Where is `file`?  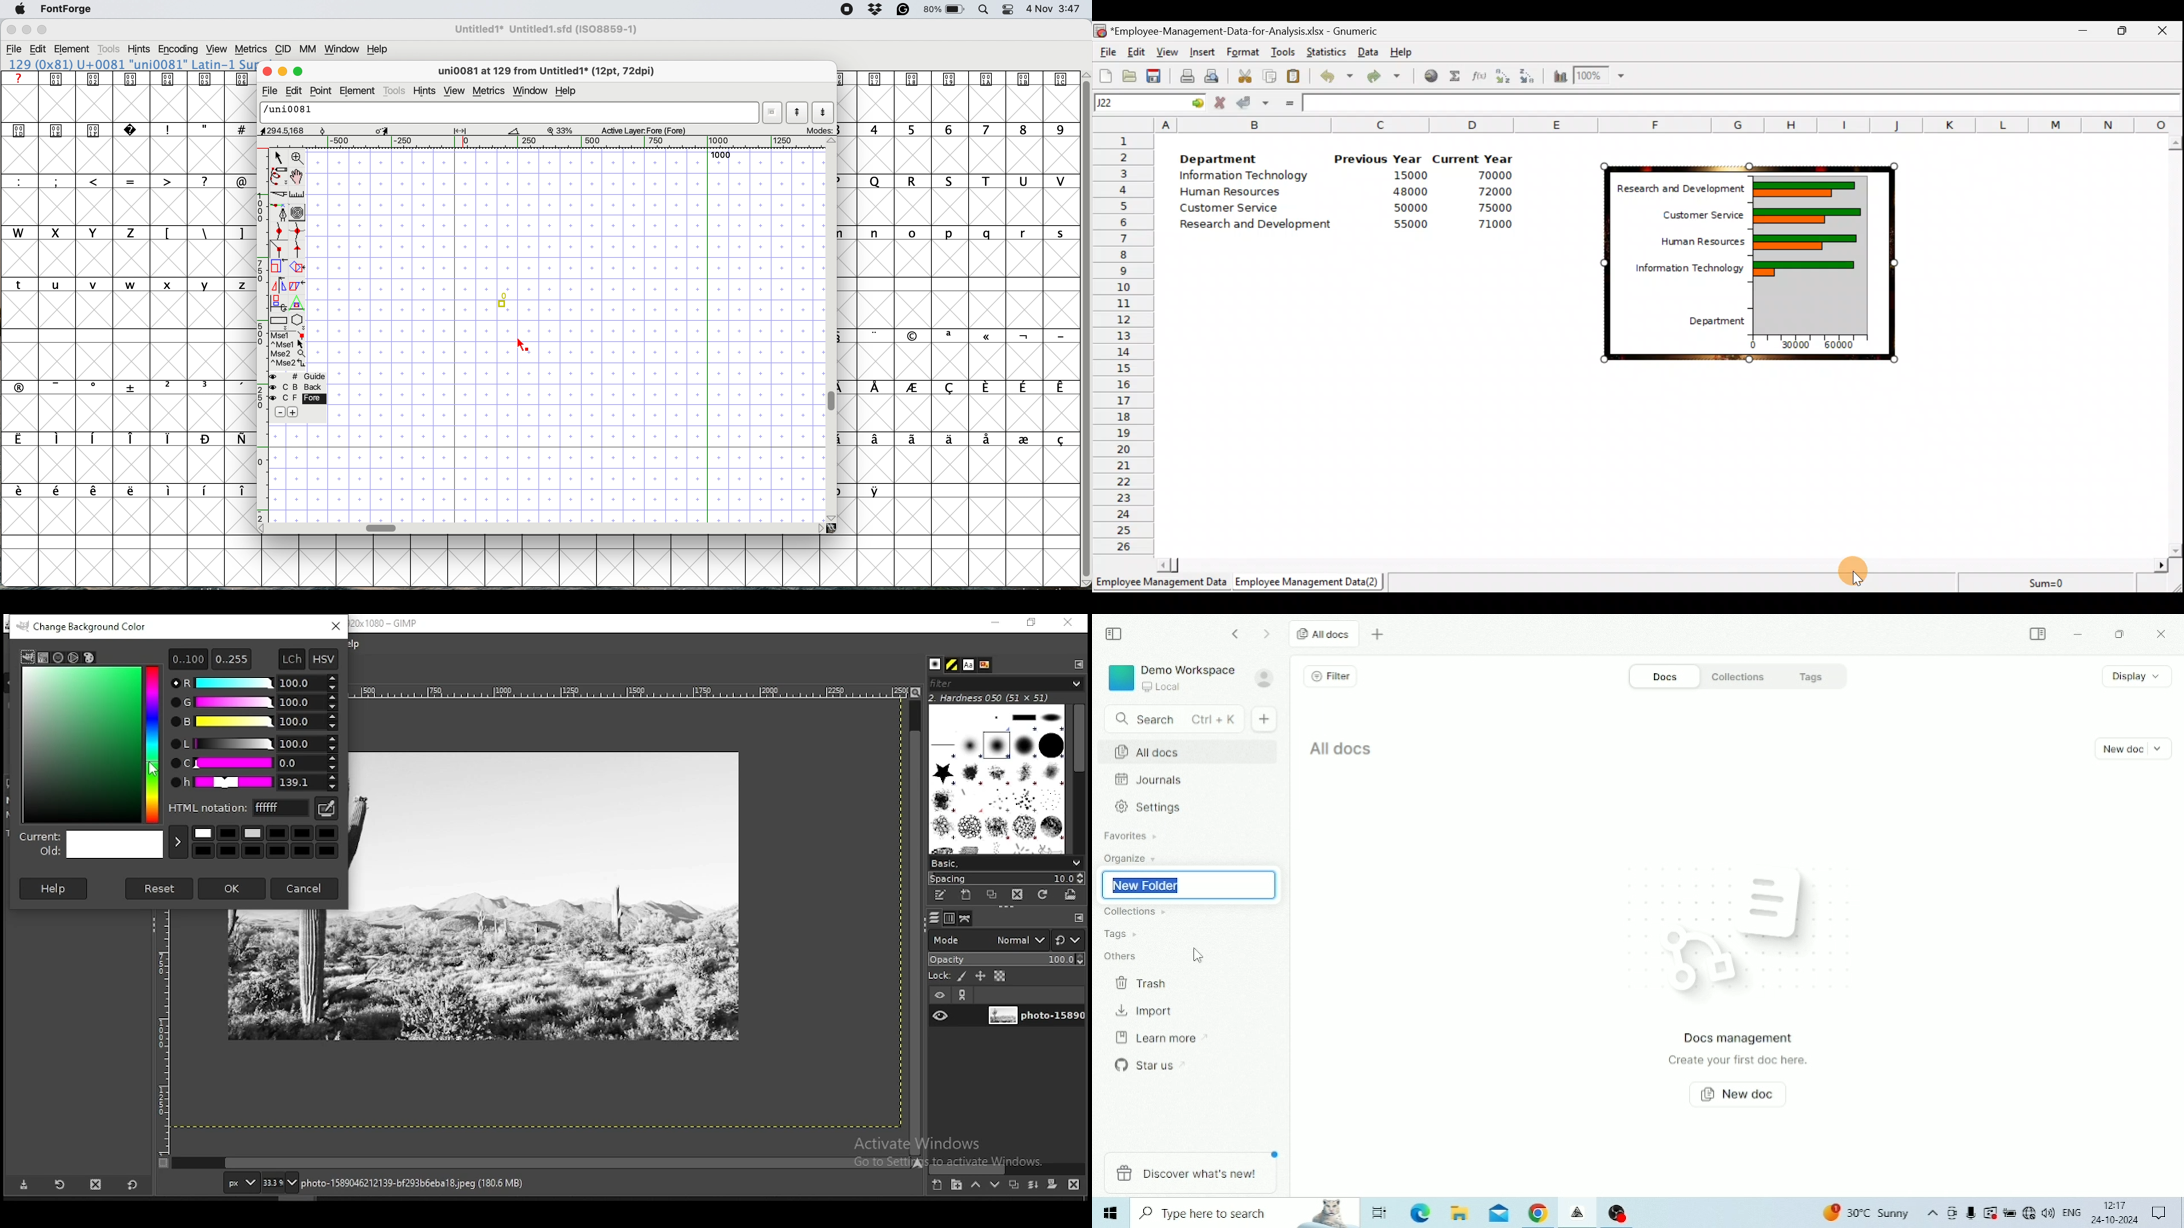
file is located at coordinates (270, 90).